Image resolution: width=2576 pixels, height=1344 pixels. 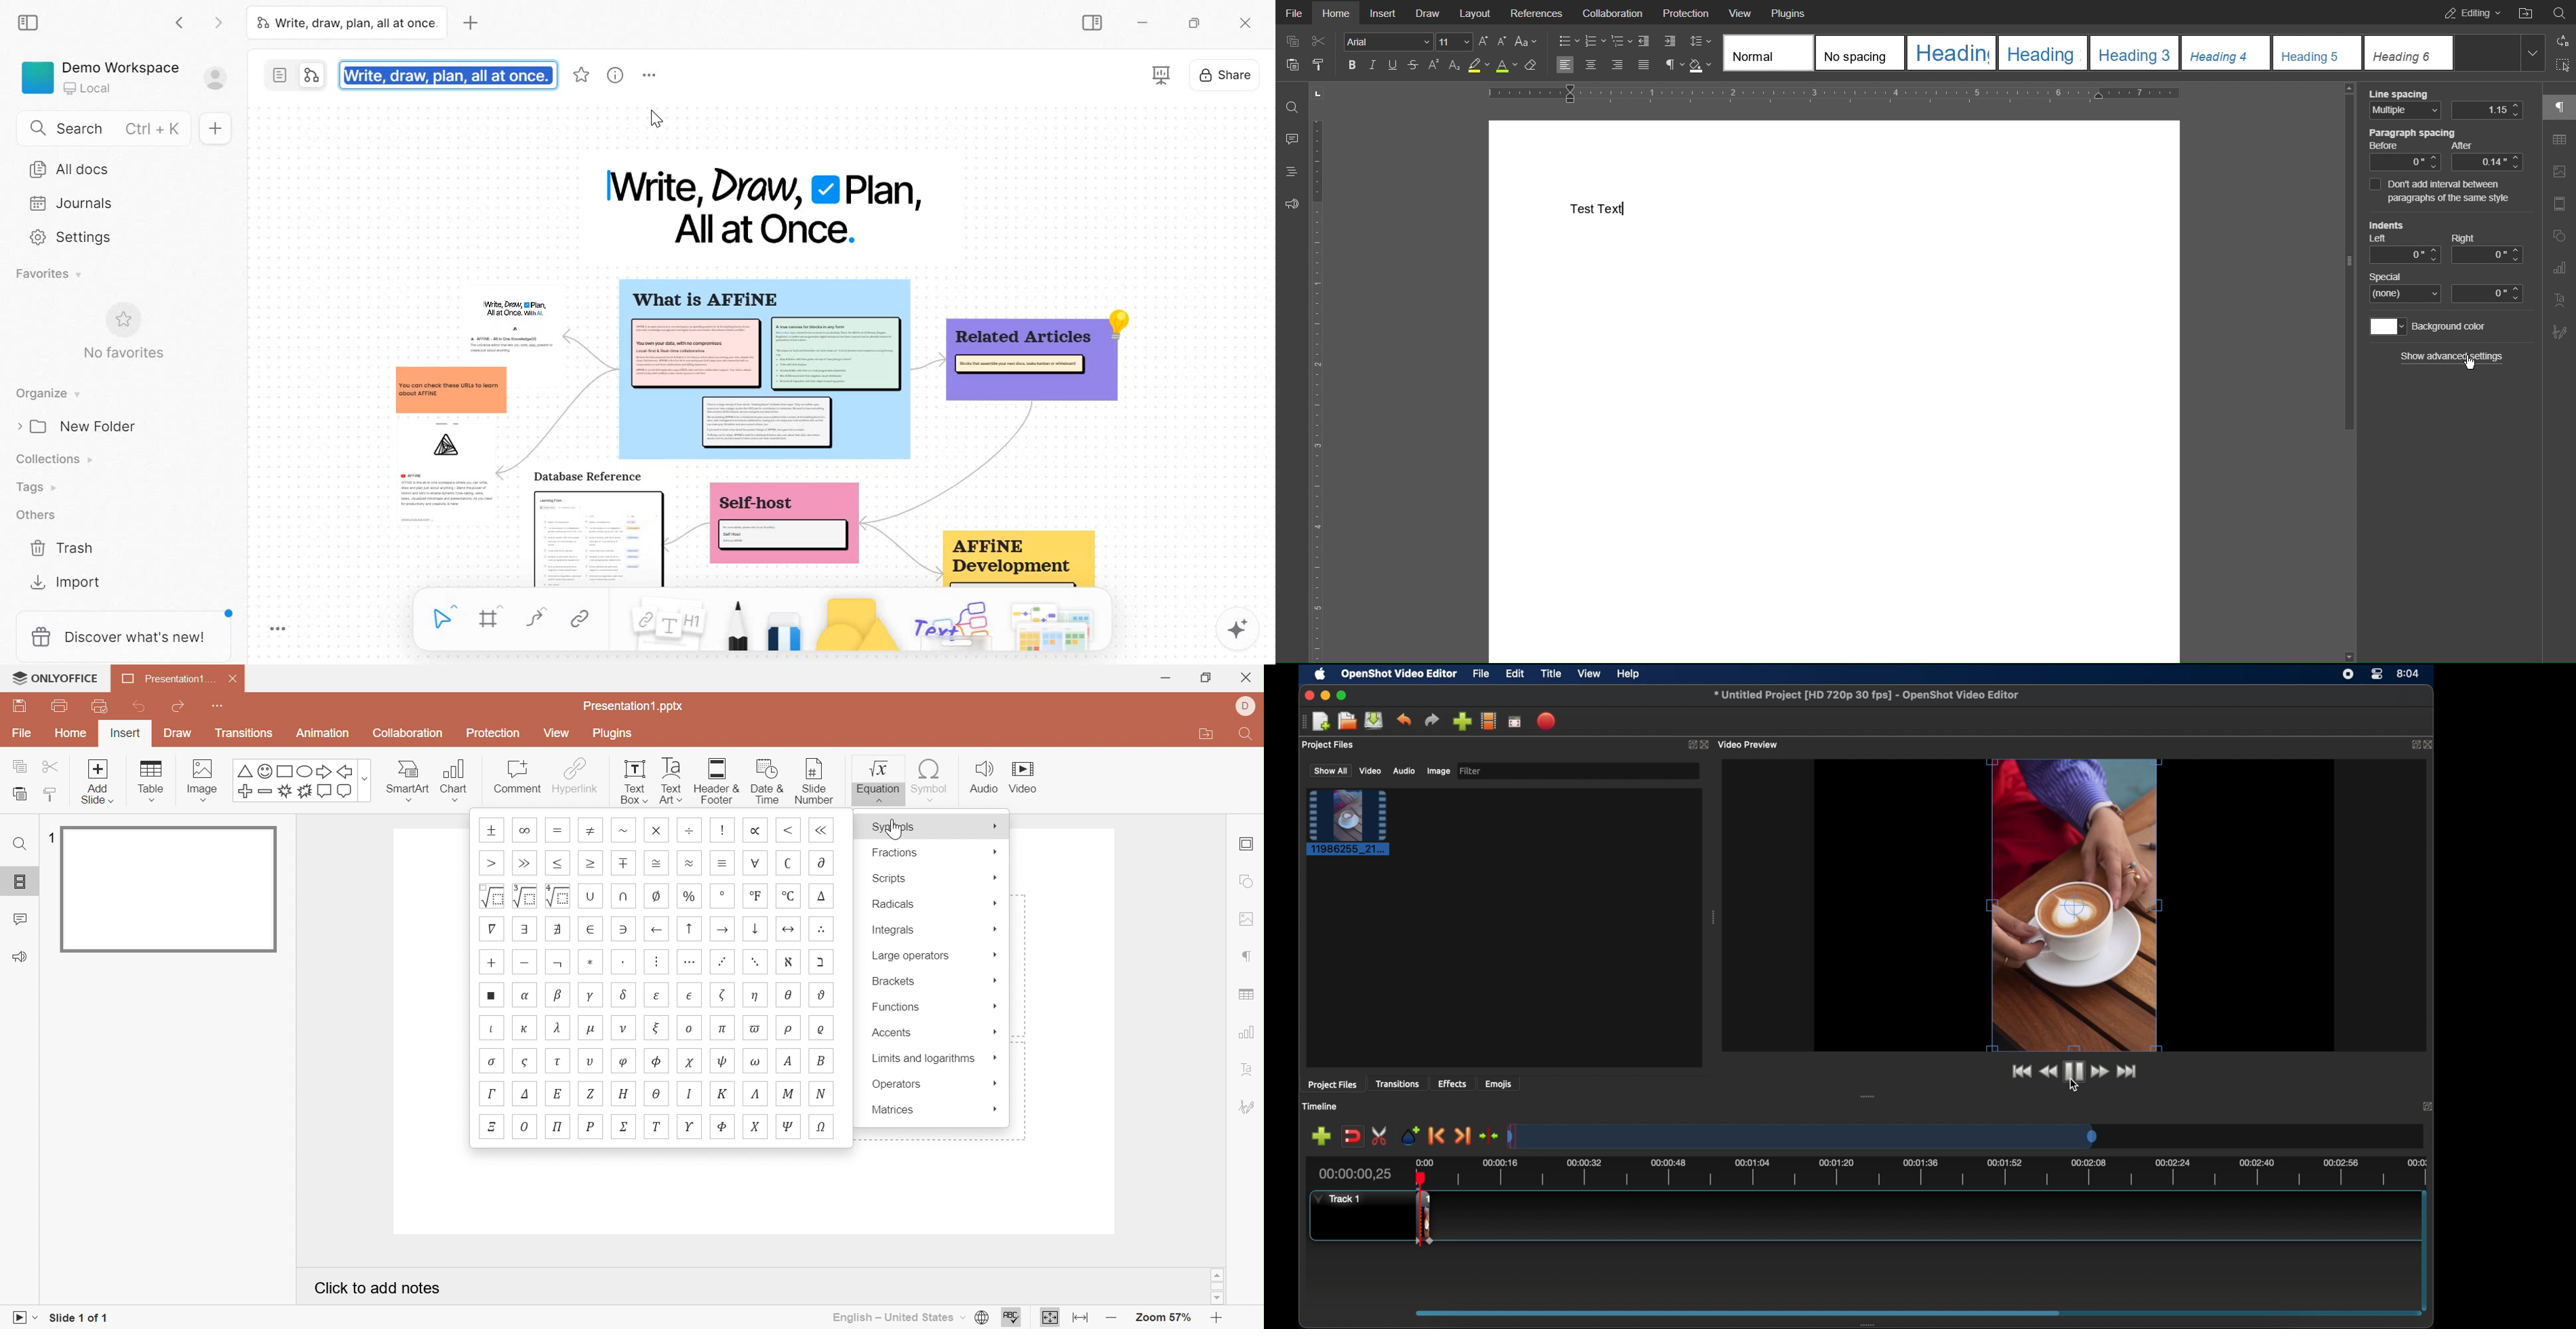 I want to click on Special, so click(x=2447, y=287).